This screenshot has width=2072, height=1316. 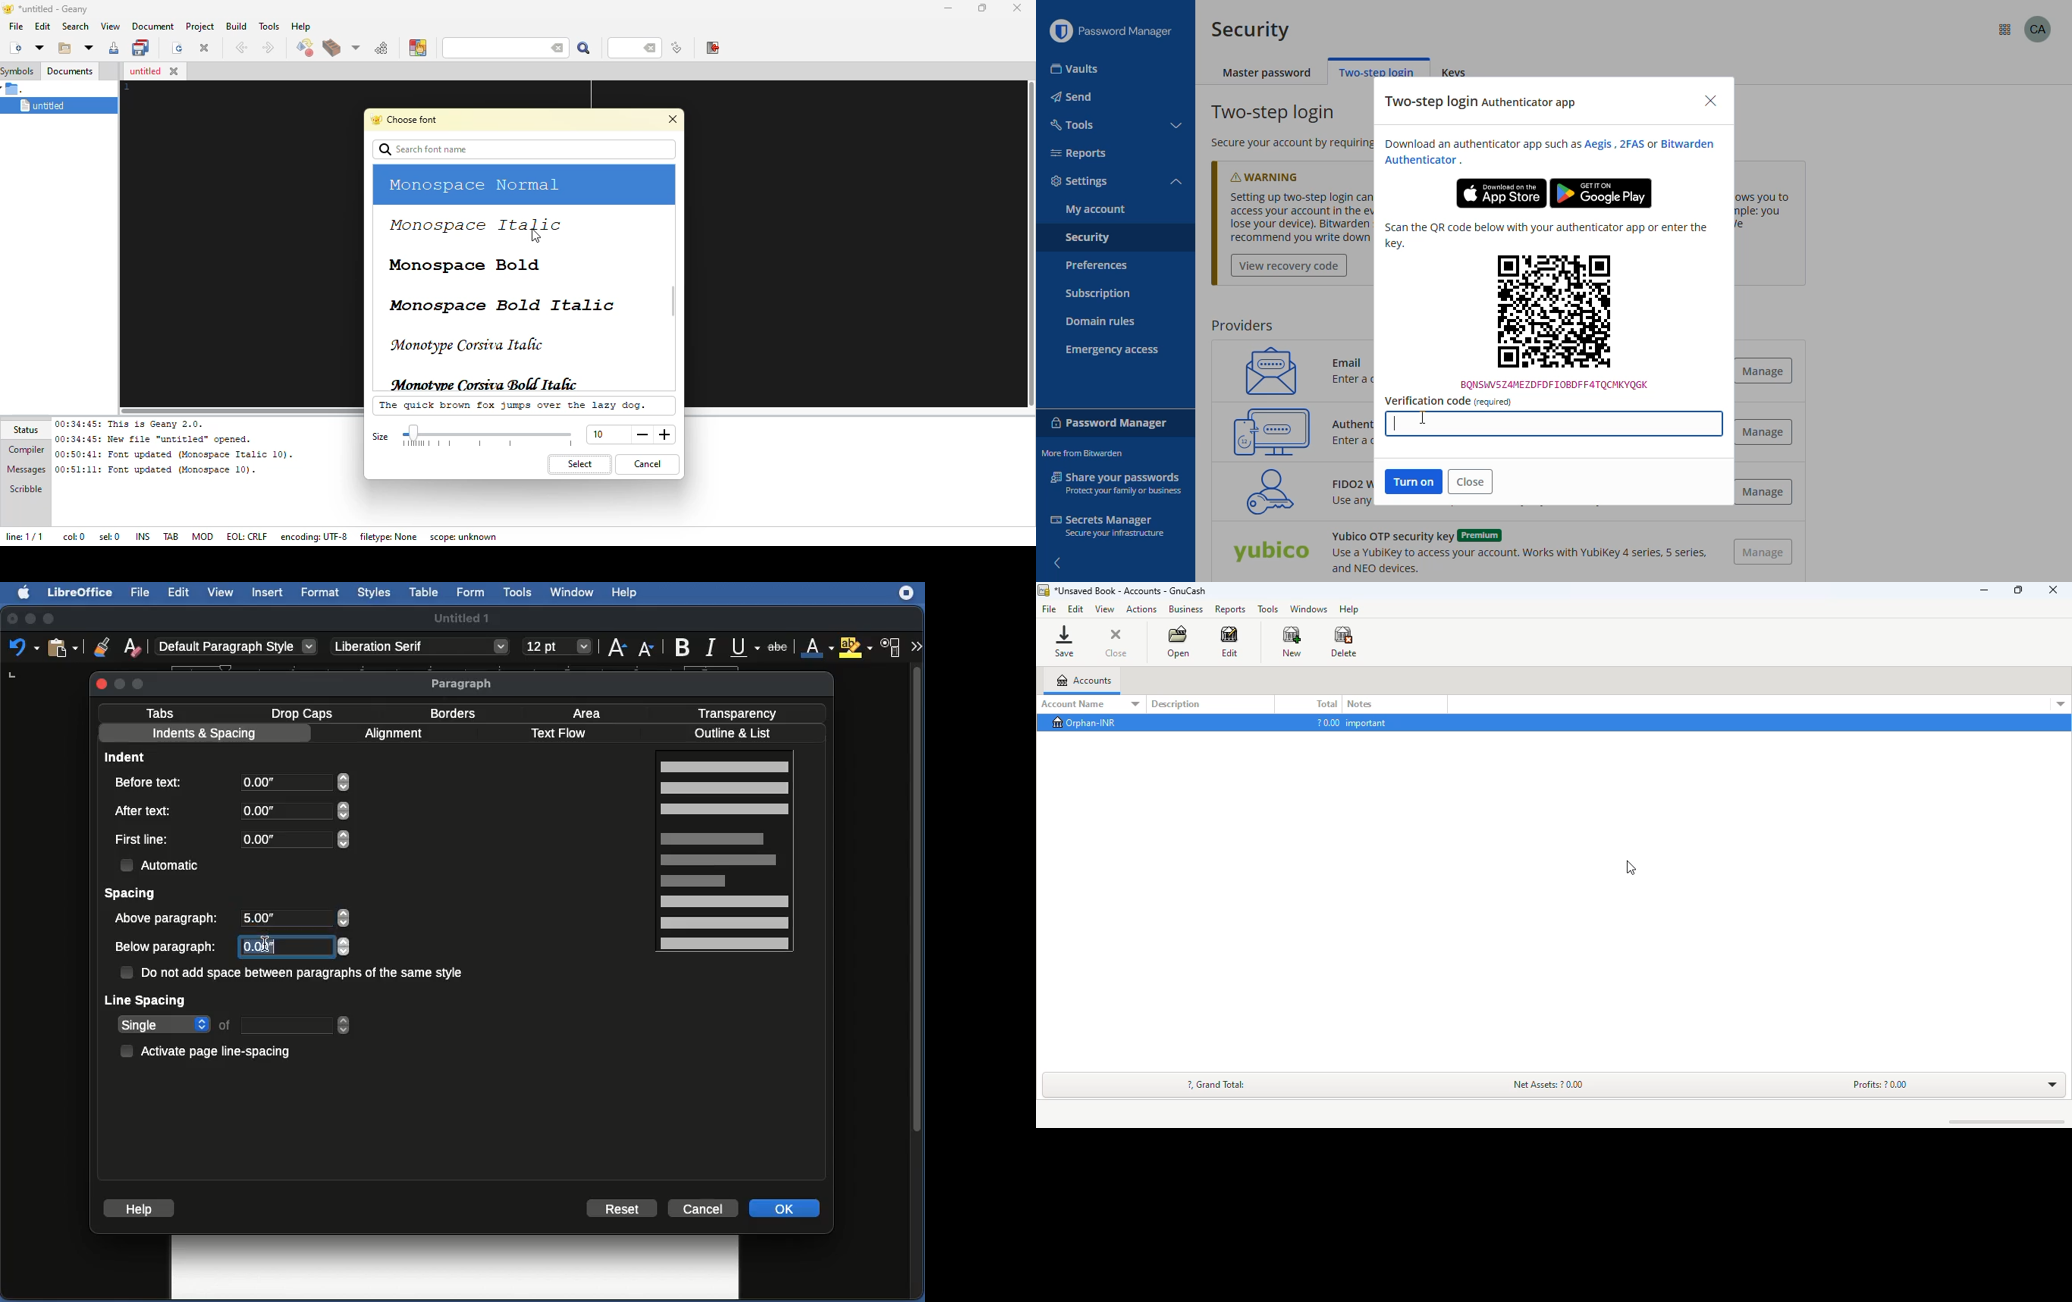 I want to click on cursor, so click(x=1631, y=868).